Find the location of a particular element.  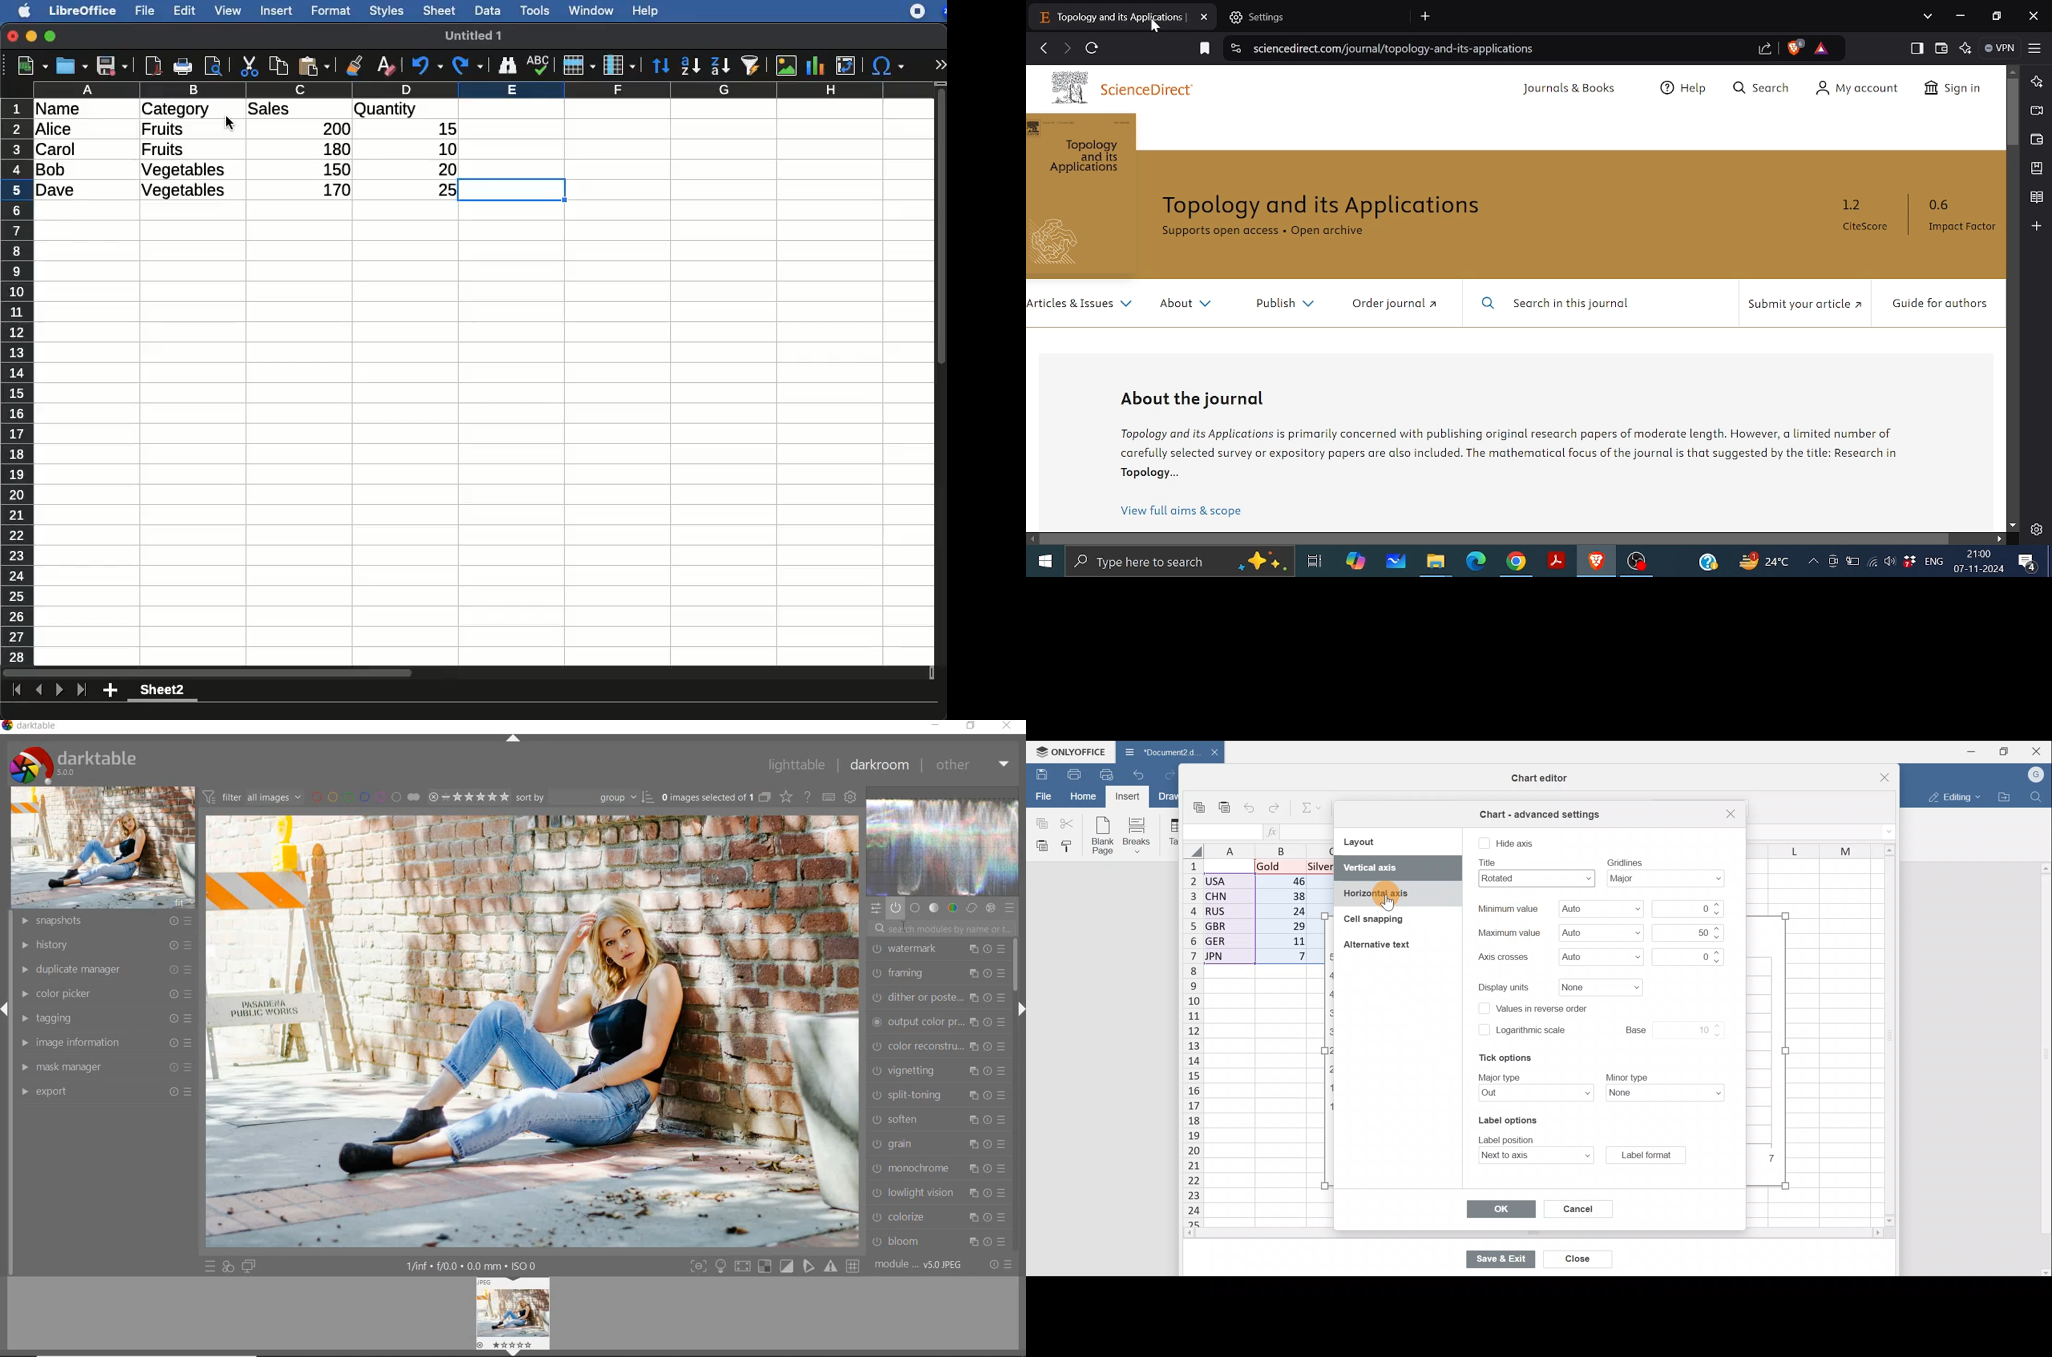

color reconstruction is located at coordinates (936, 1048).